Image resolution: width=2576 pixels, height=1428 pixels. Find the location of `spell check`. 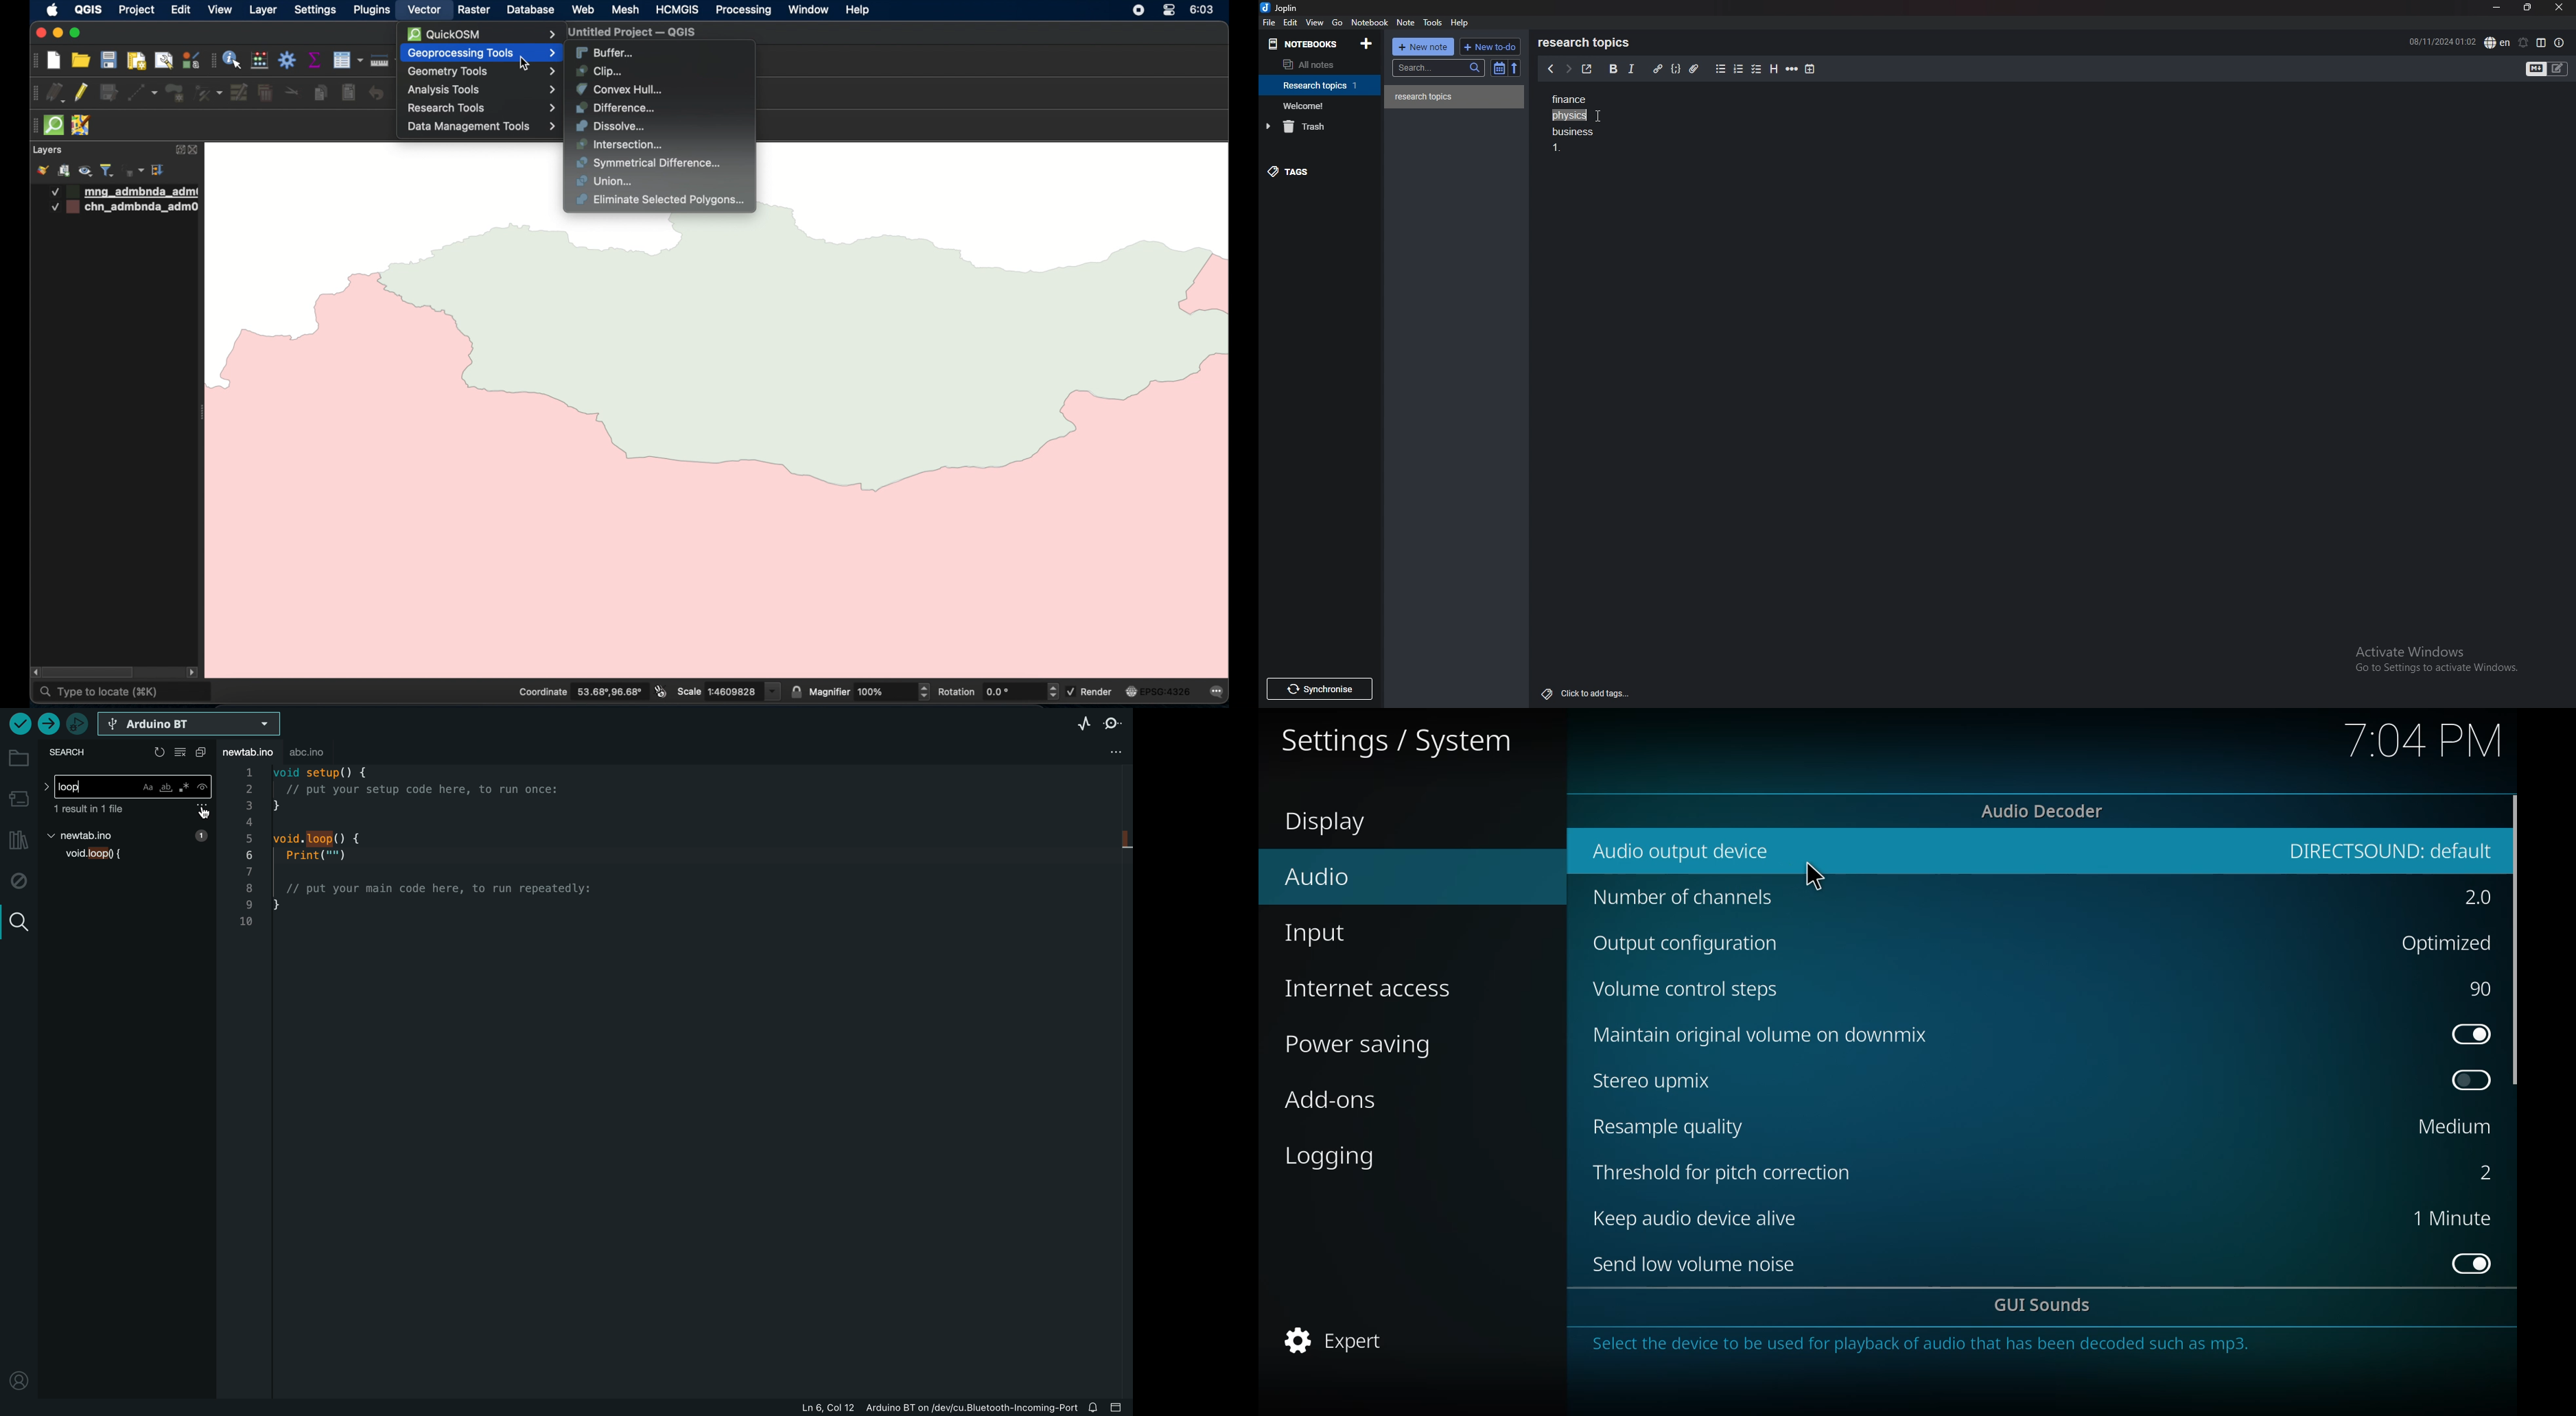

spell check is located at coordinates (2497, 42).